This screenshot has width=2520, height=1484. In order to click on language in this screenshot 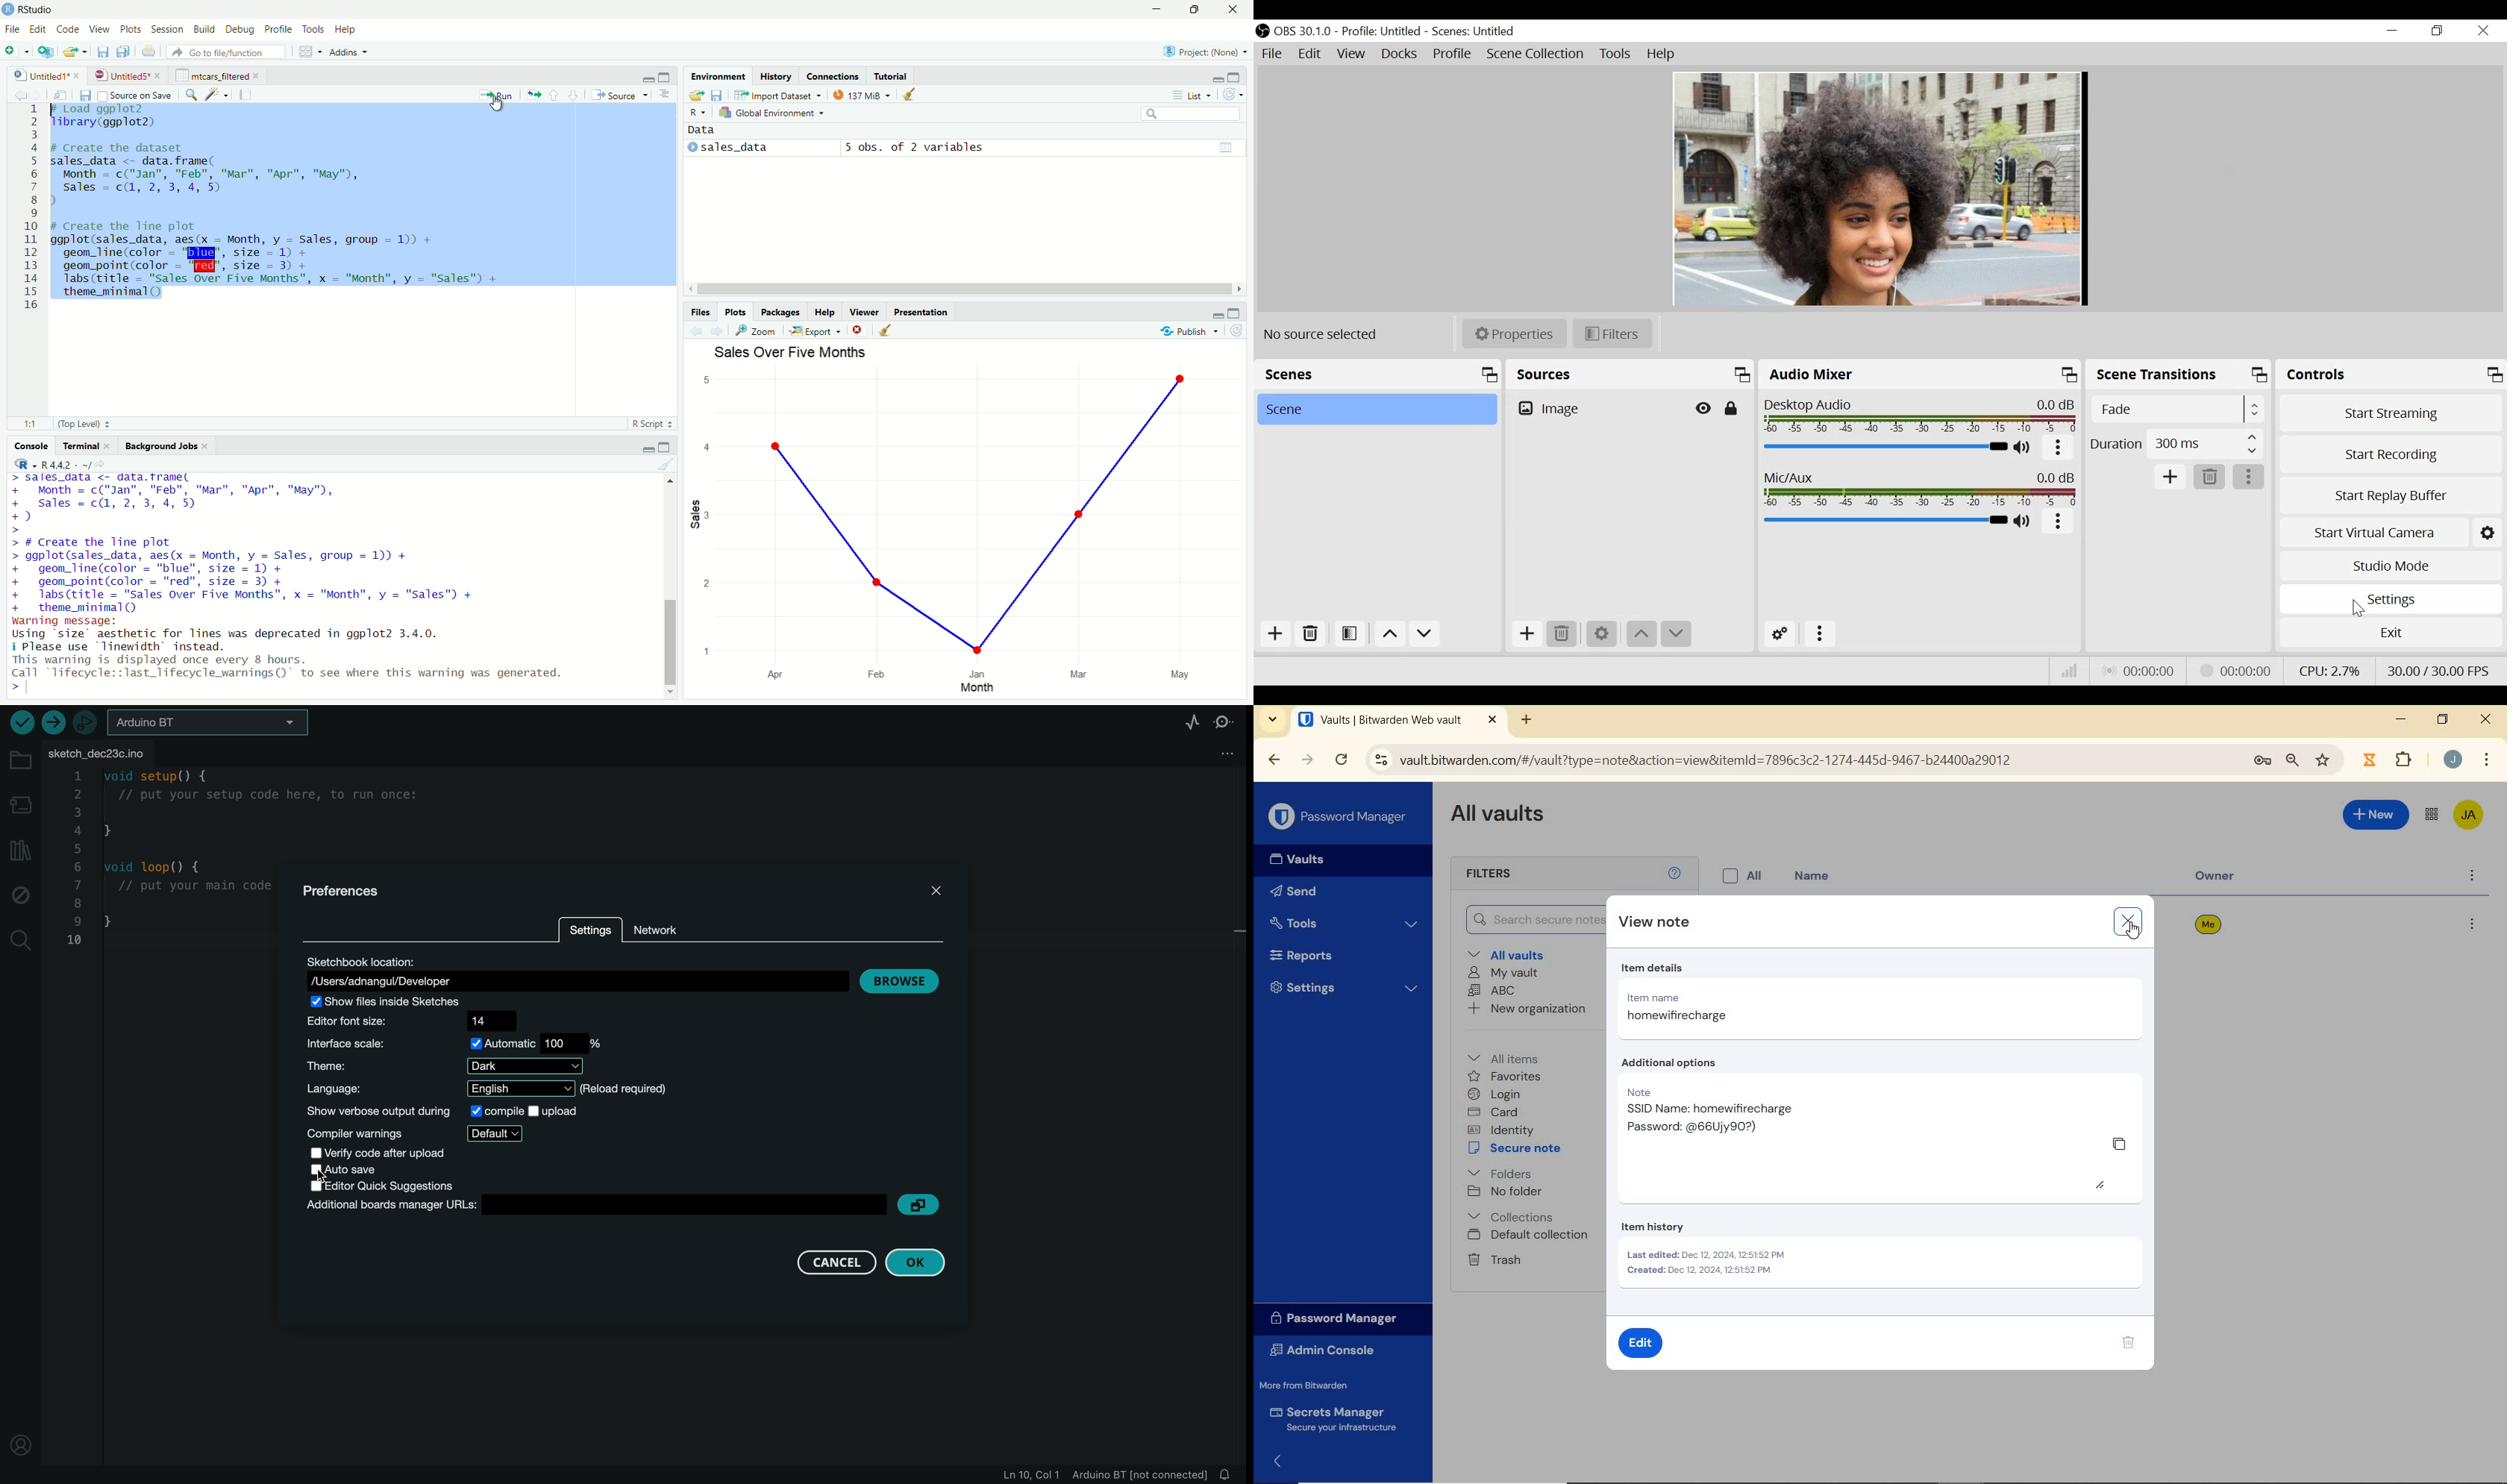, I will do `click(492, 1089)`.